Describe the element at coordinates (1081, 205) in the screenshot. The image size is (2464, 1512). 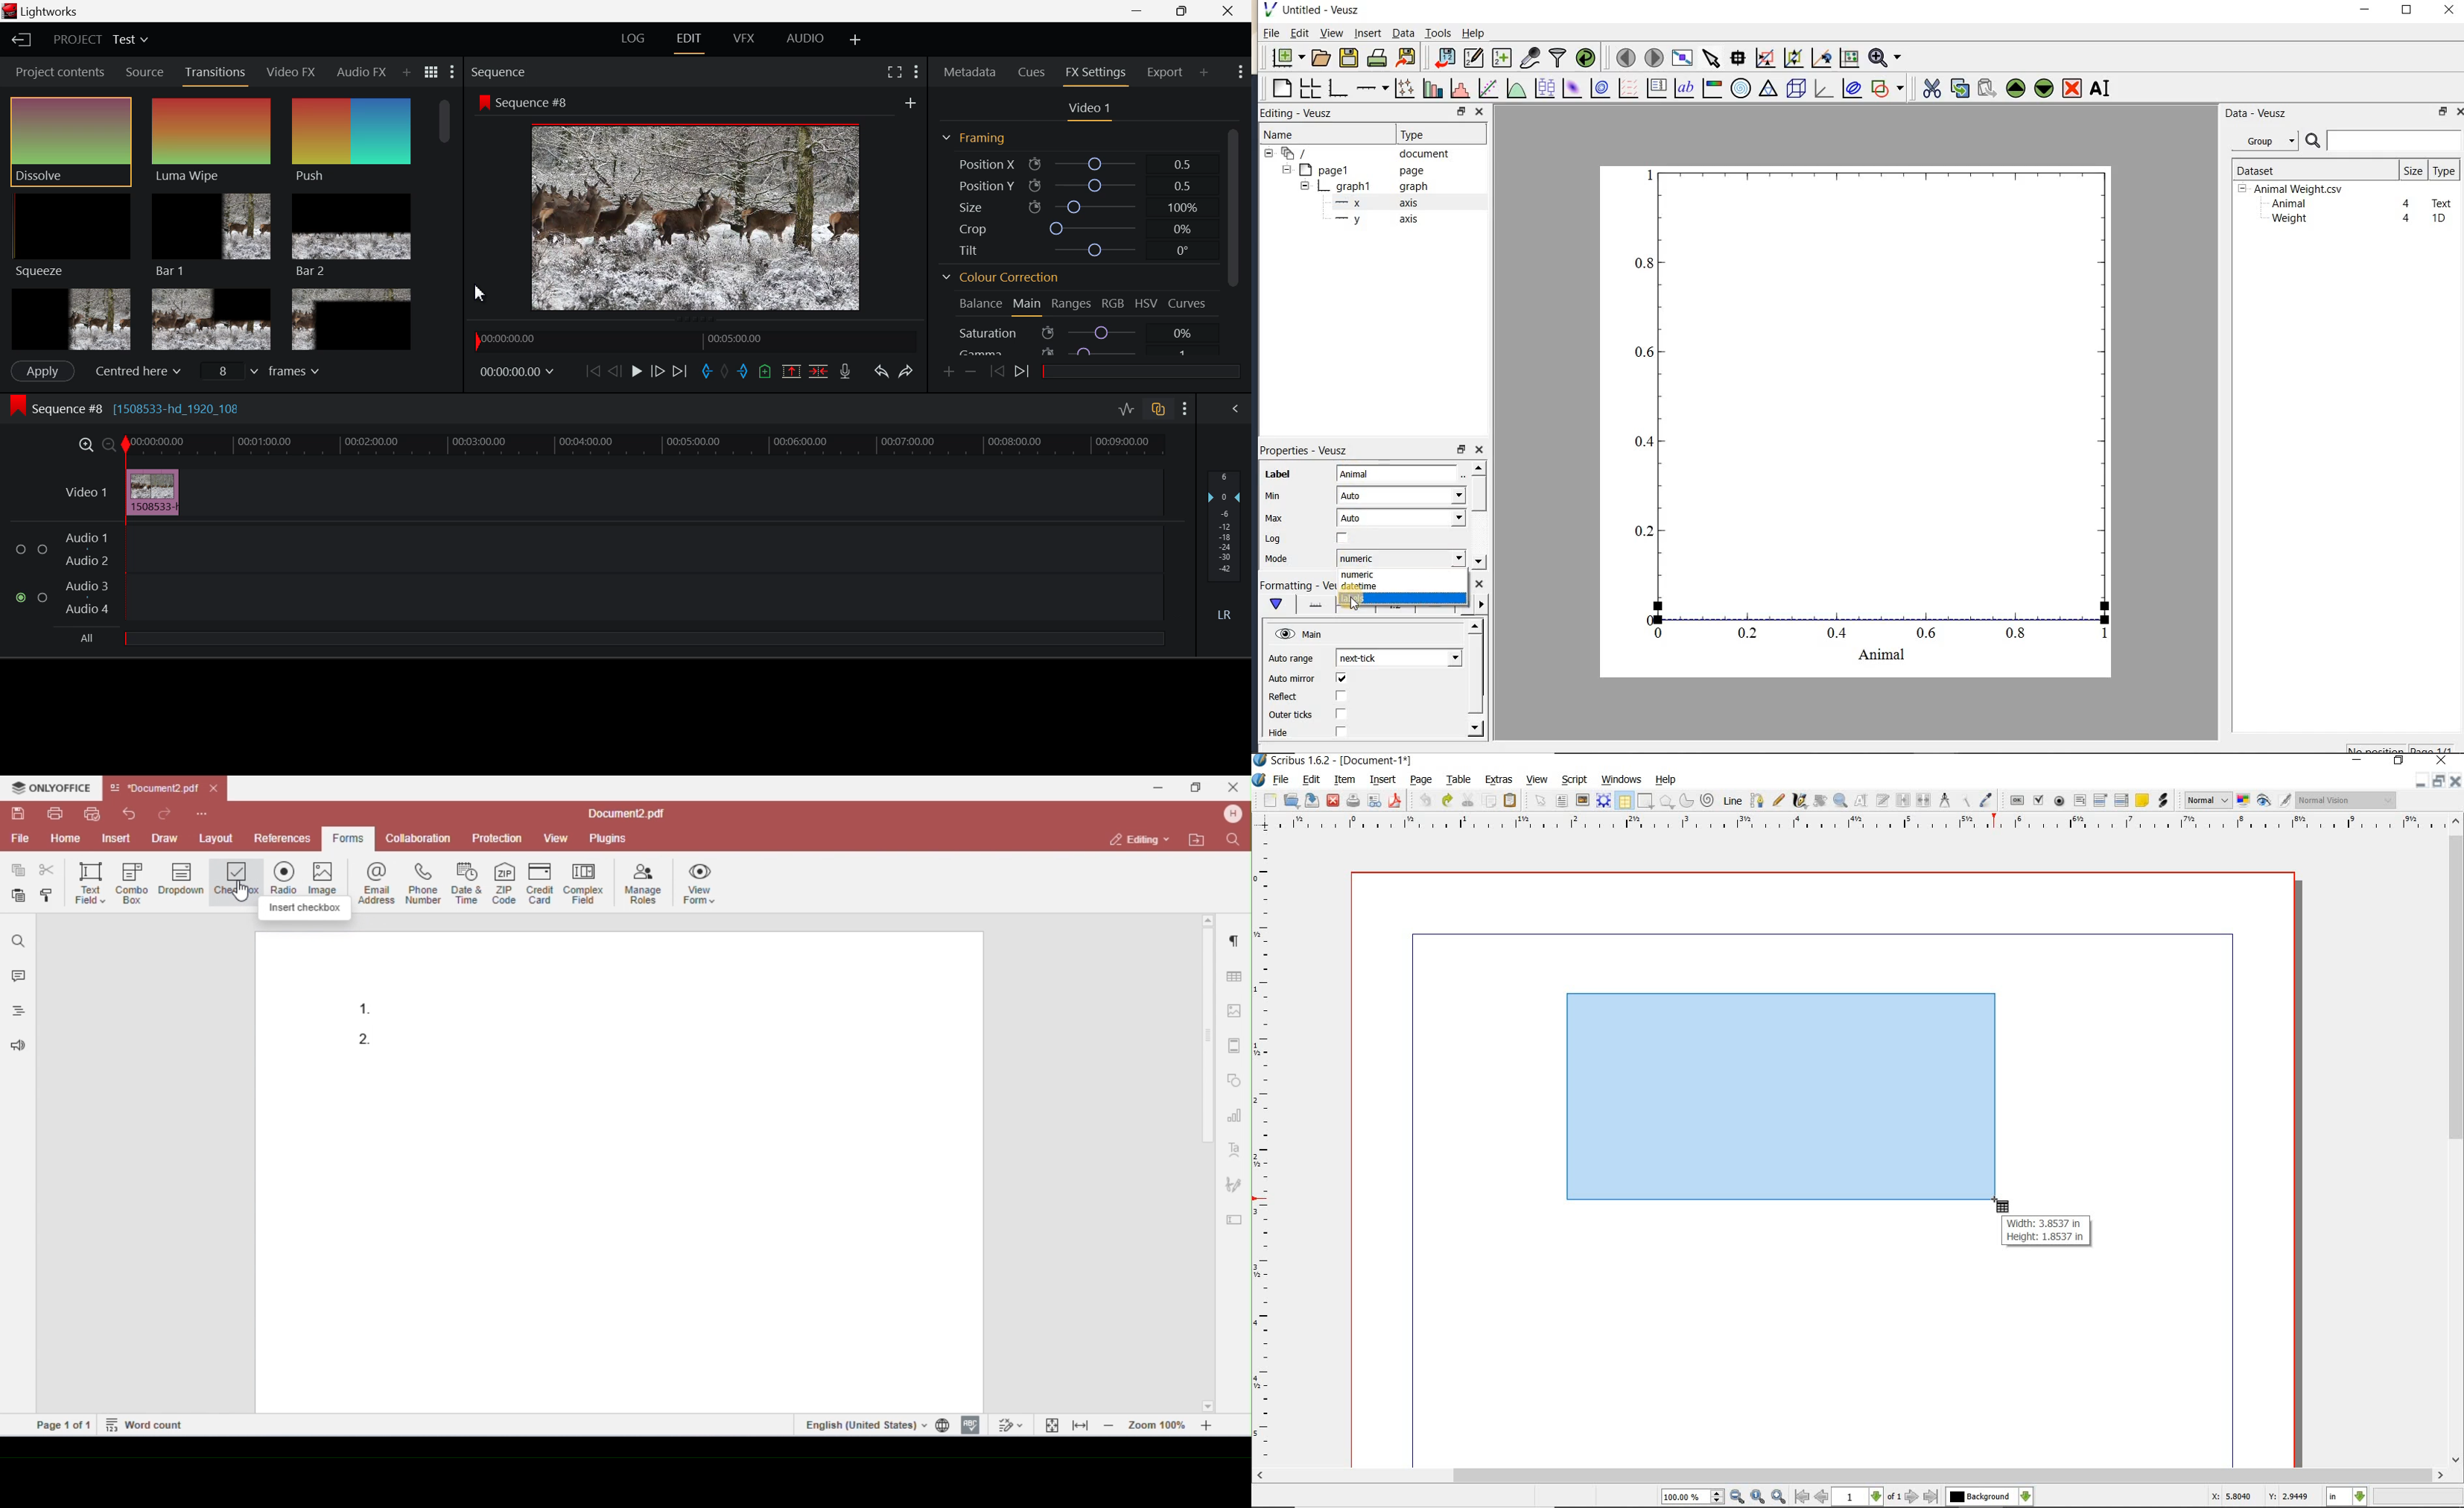
I see `Size` at that location.